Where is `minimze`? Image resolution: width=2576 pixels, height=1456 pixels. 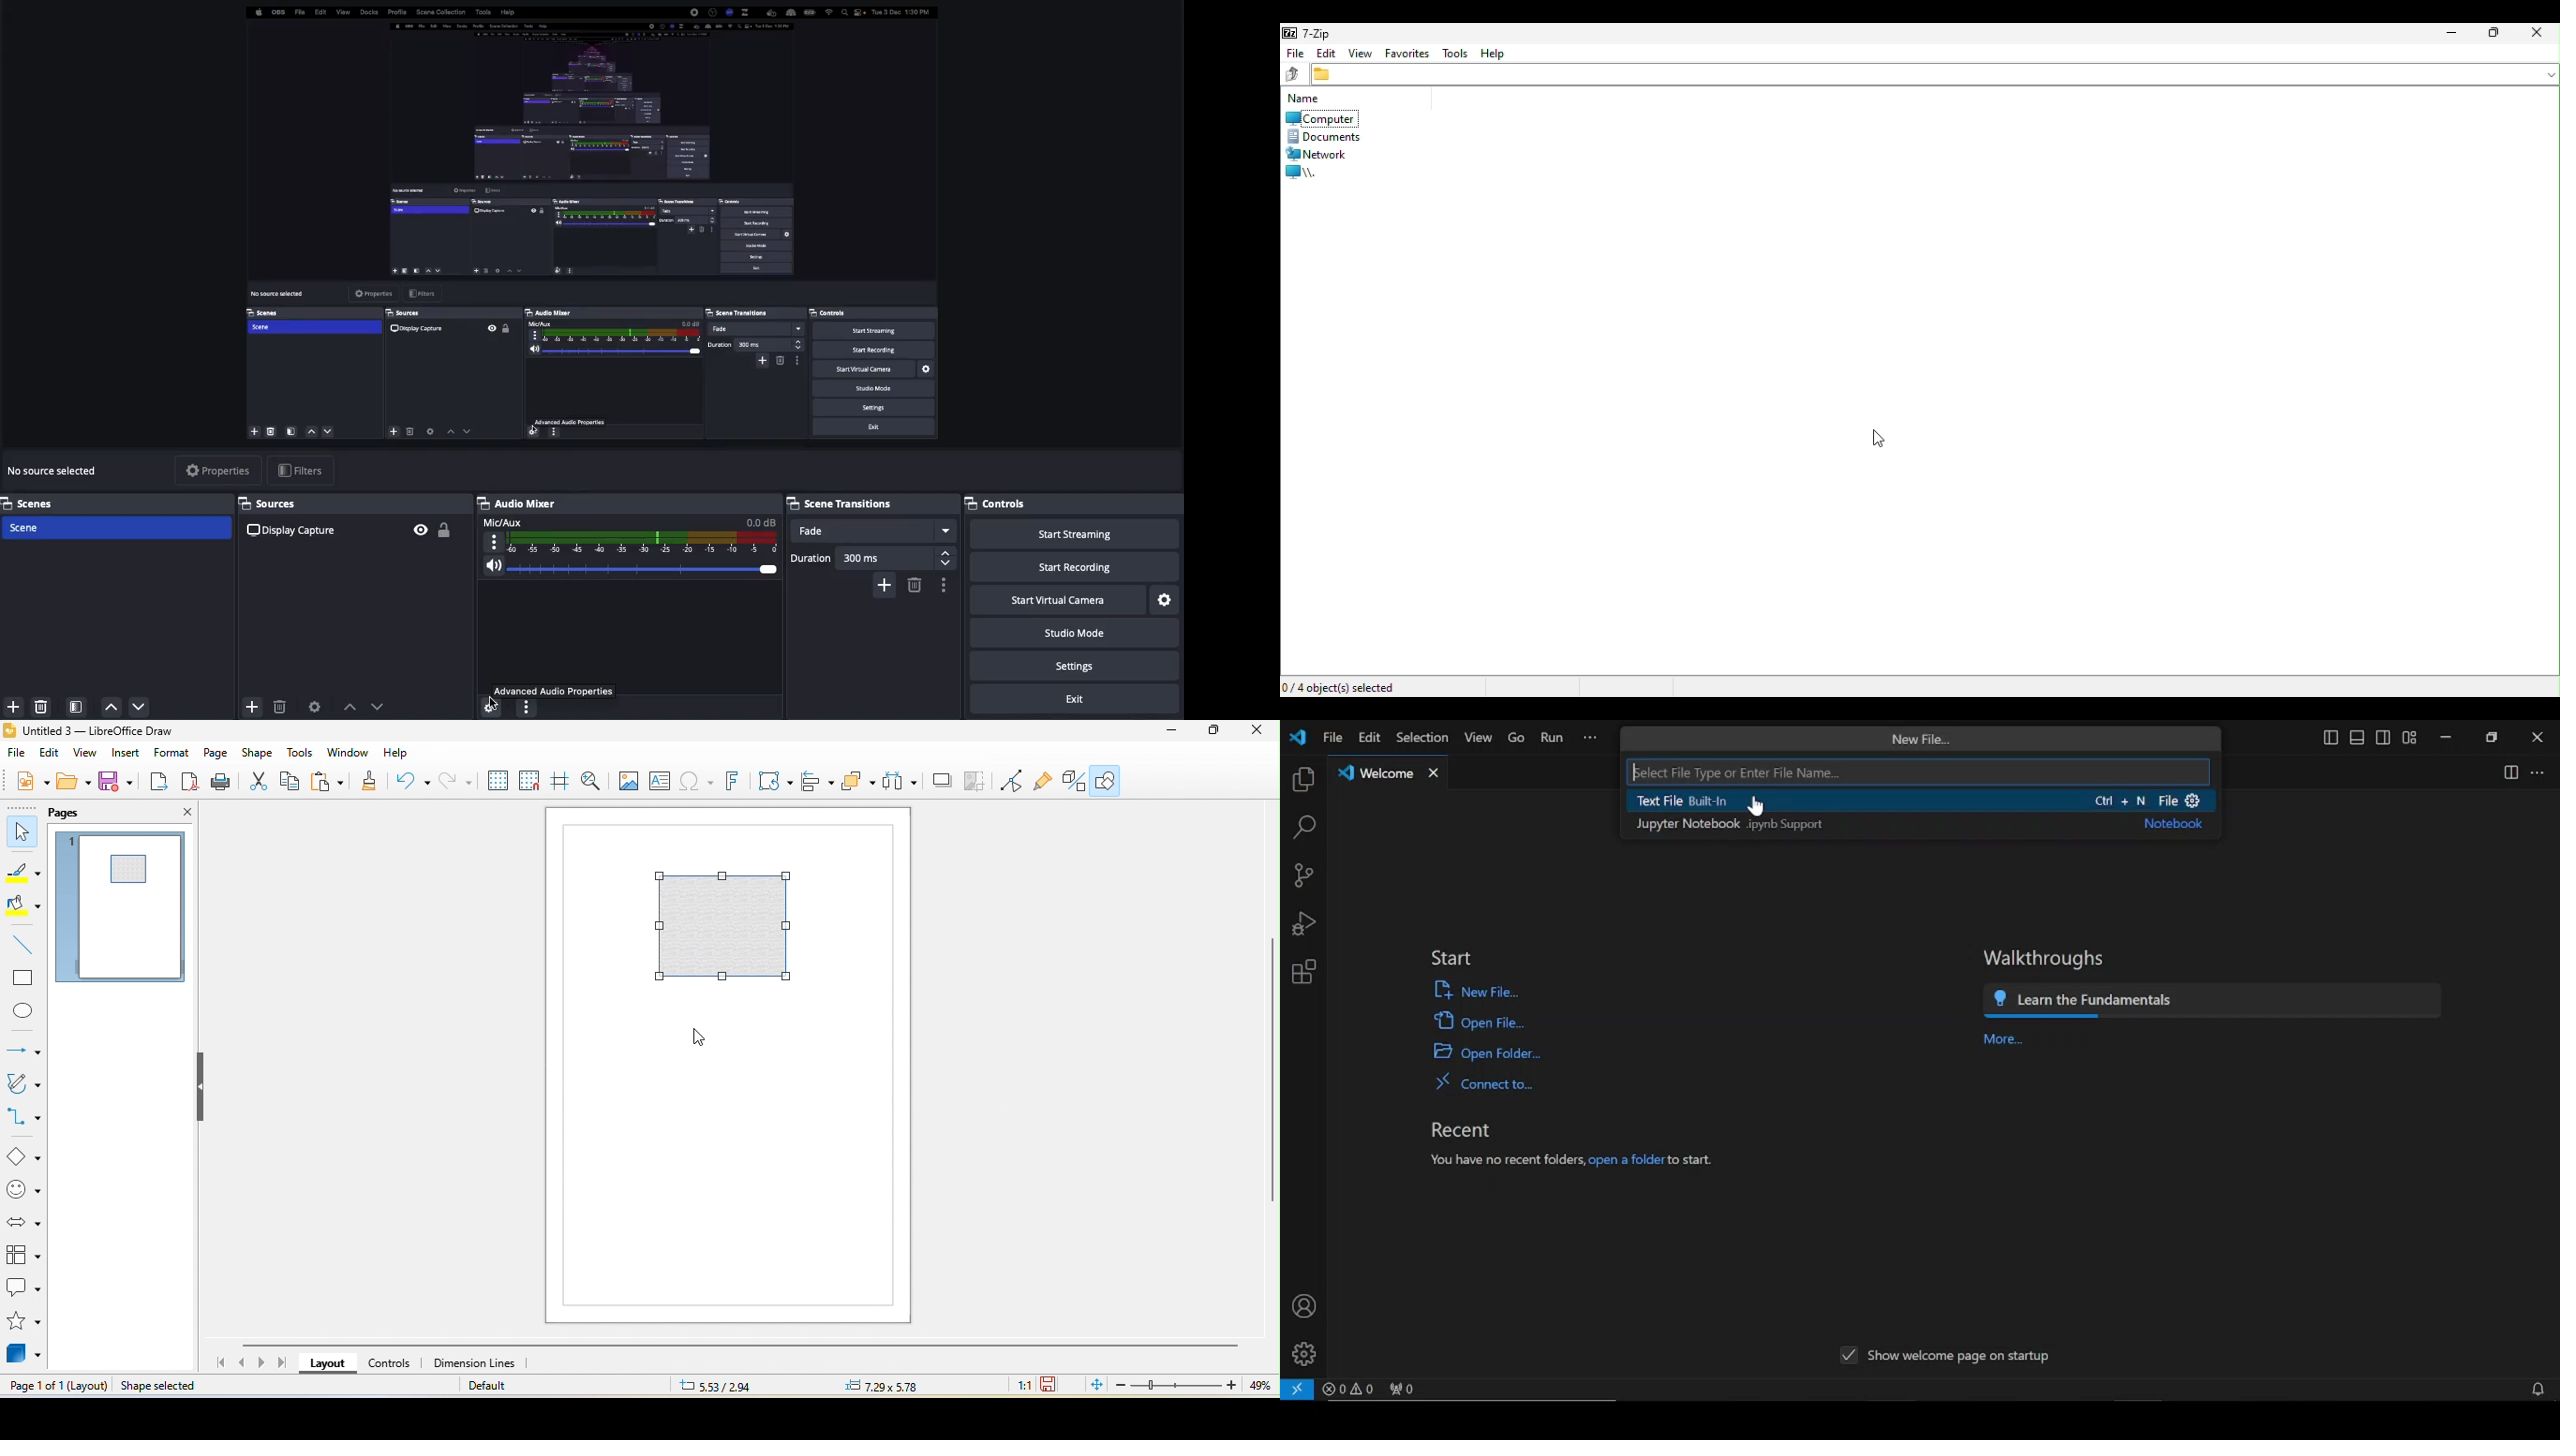
minimze is located at coordinates (1167, 733).